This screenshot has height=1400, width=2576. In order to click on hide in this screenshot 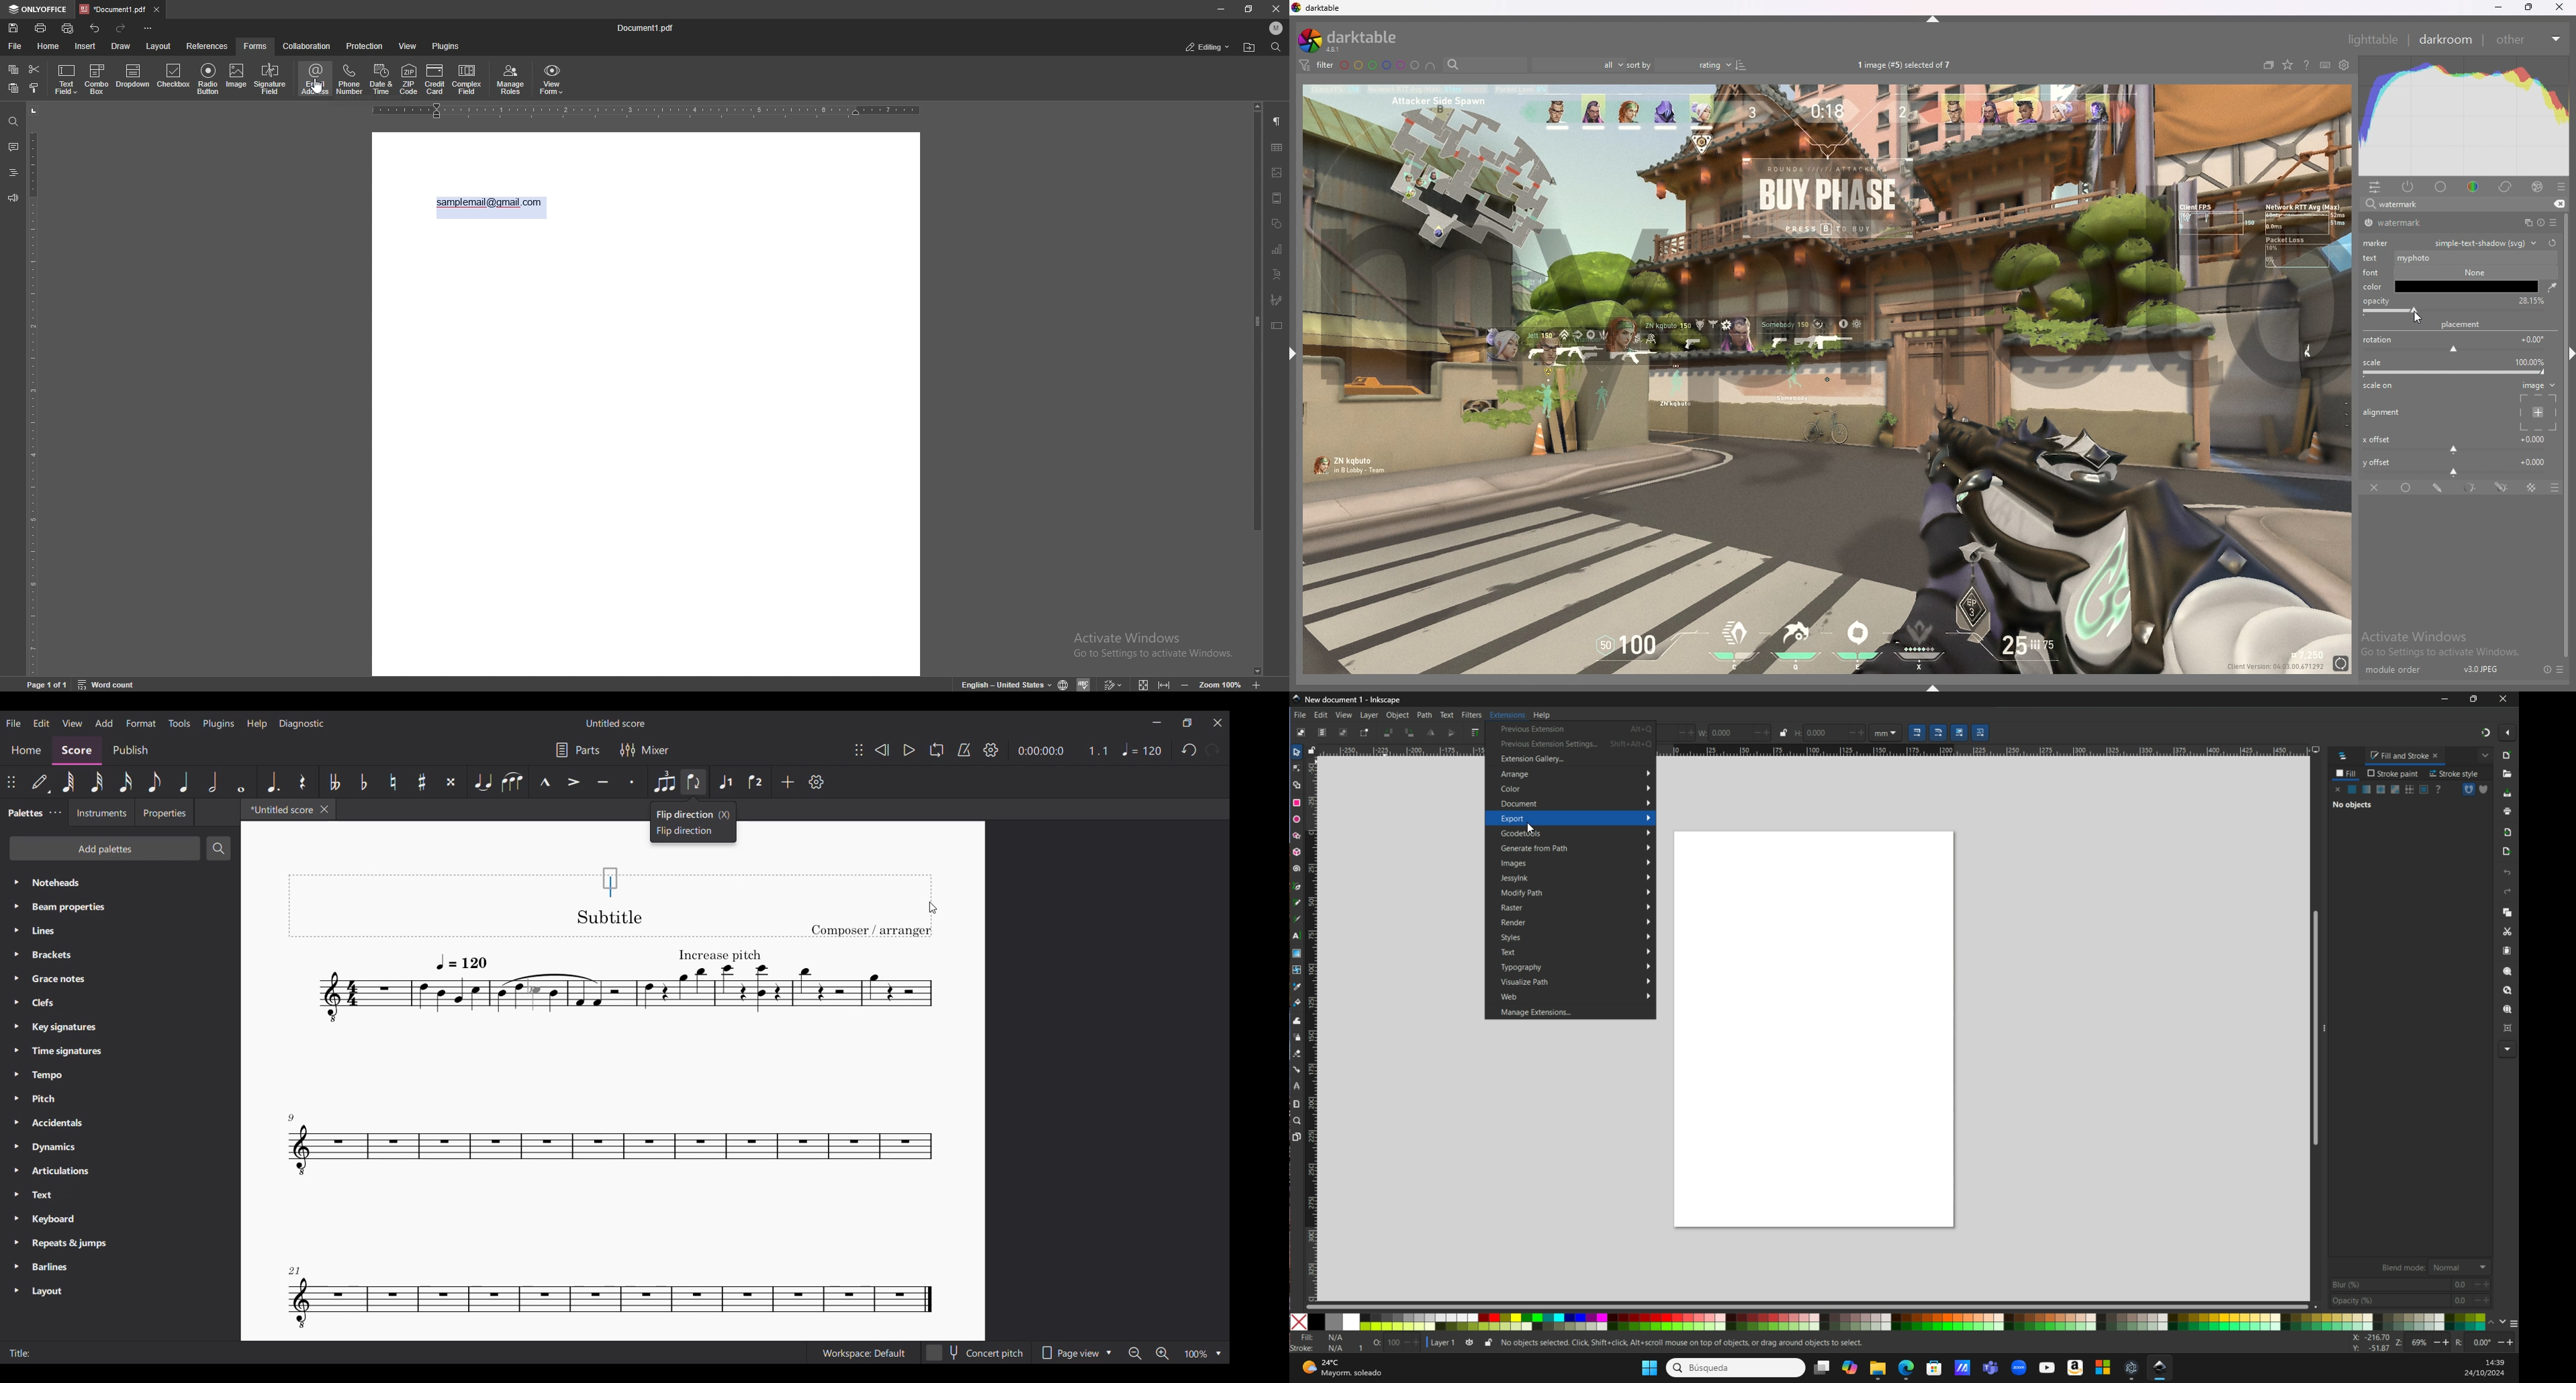, I will do `click(1935, 19)`.